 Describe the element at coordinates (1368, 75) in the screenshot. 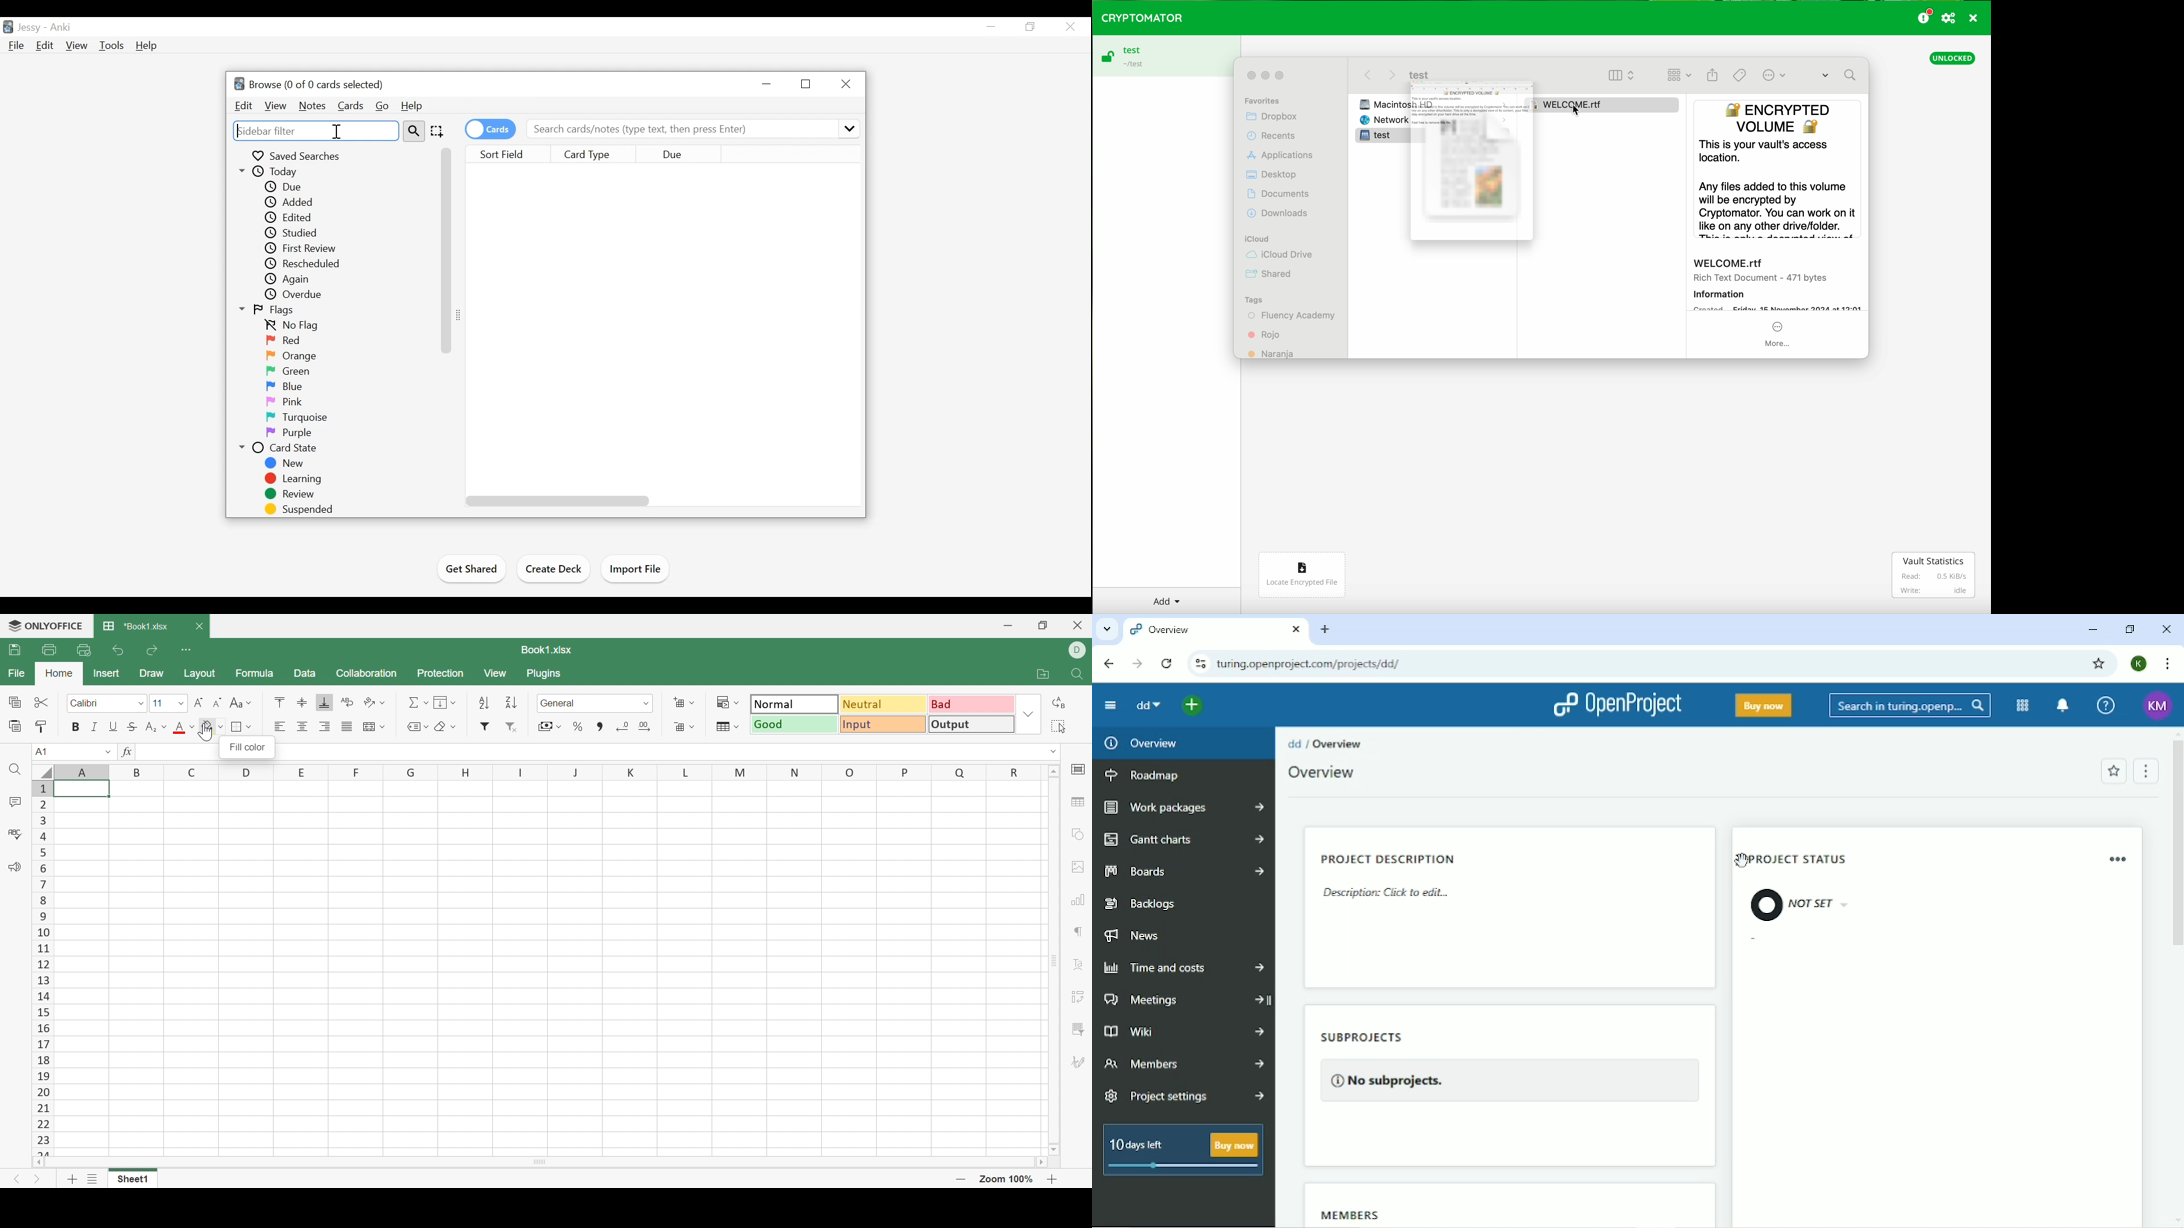

I see `back` at that location.